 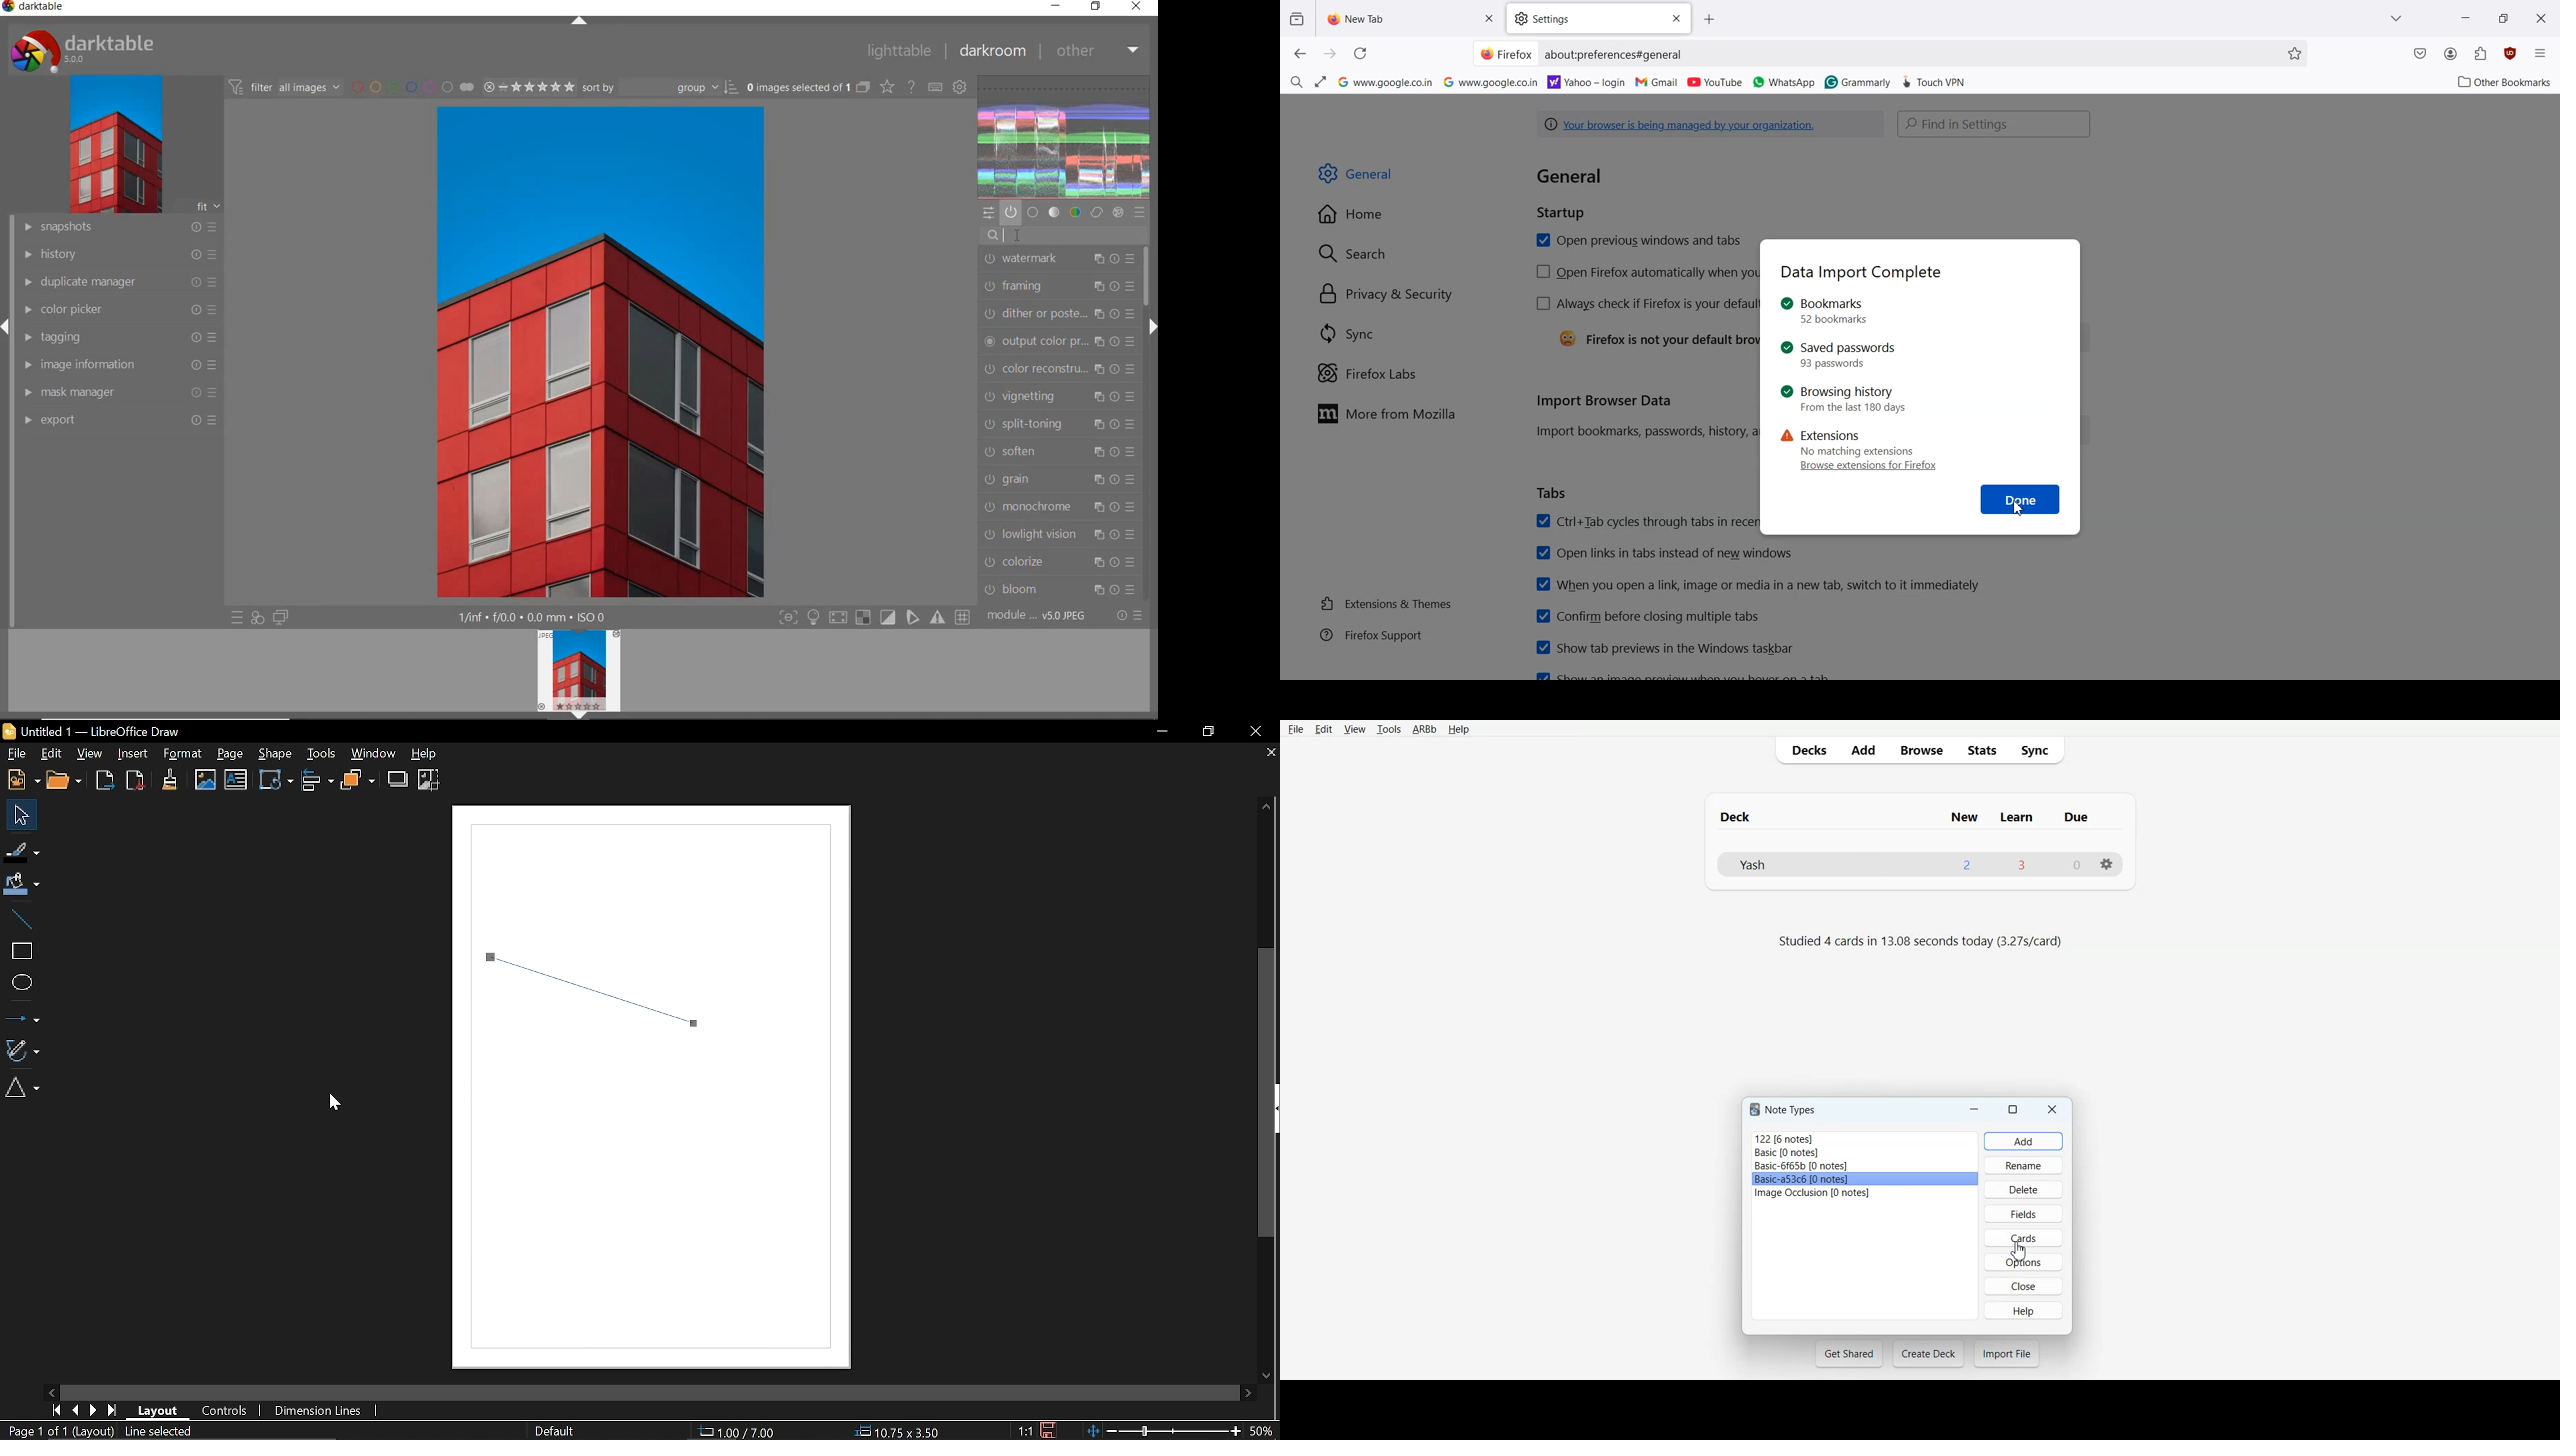 What do you see at coordinates (232, 756) in the screenshot?
I see `Page` at bounding box center [232, 756].